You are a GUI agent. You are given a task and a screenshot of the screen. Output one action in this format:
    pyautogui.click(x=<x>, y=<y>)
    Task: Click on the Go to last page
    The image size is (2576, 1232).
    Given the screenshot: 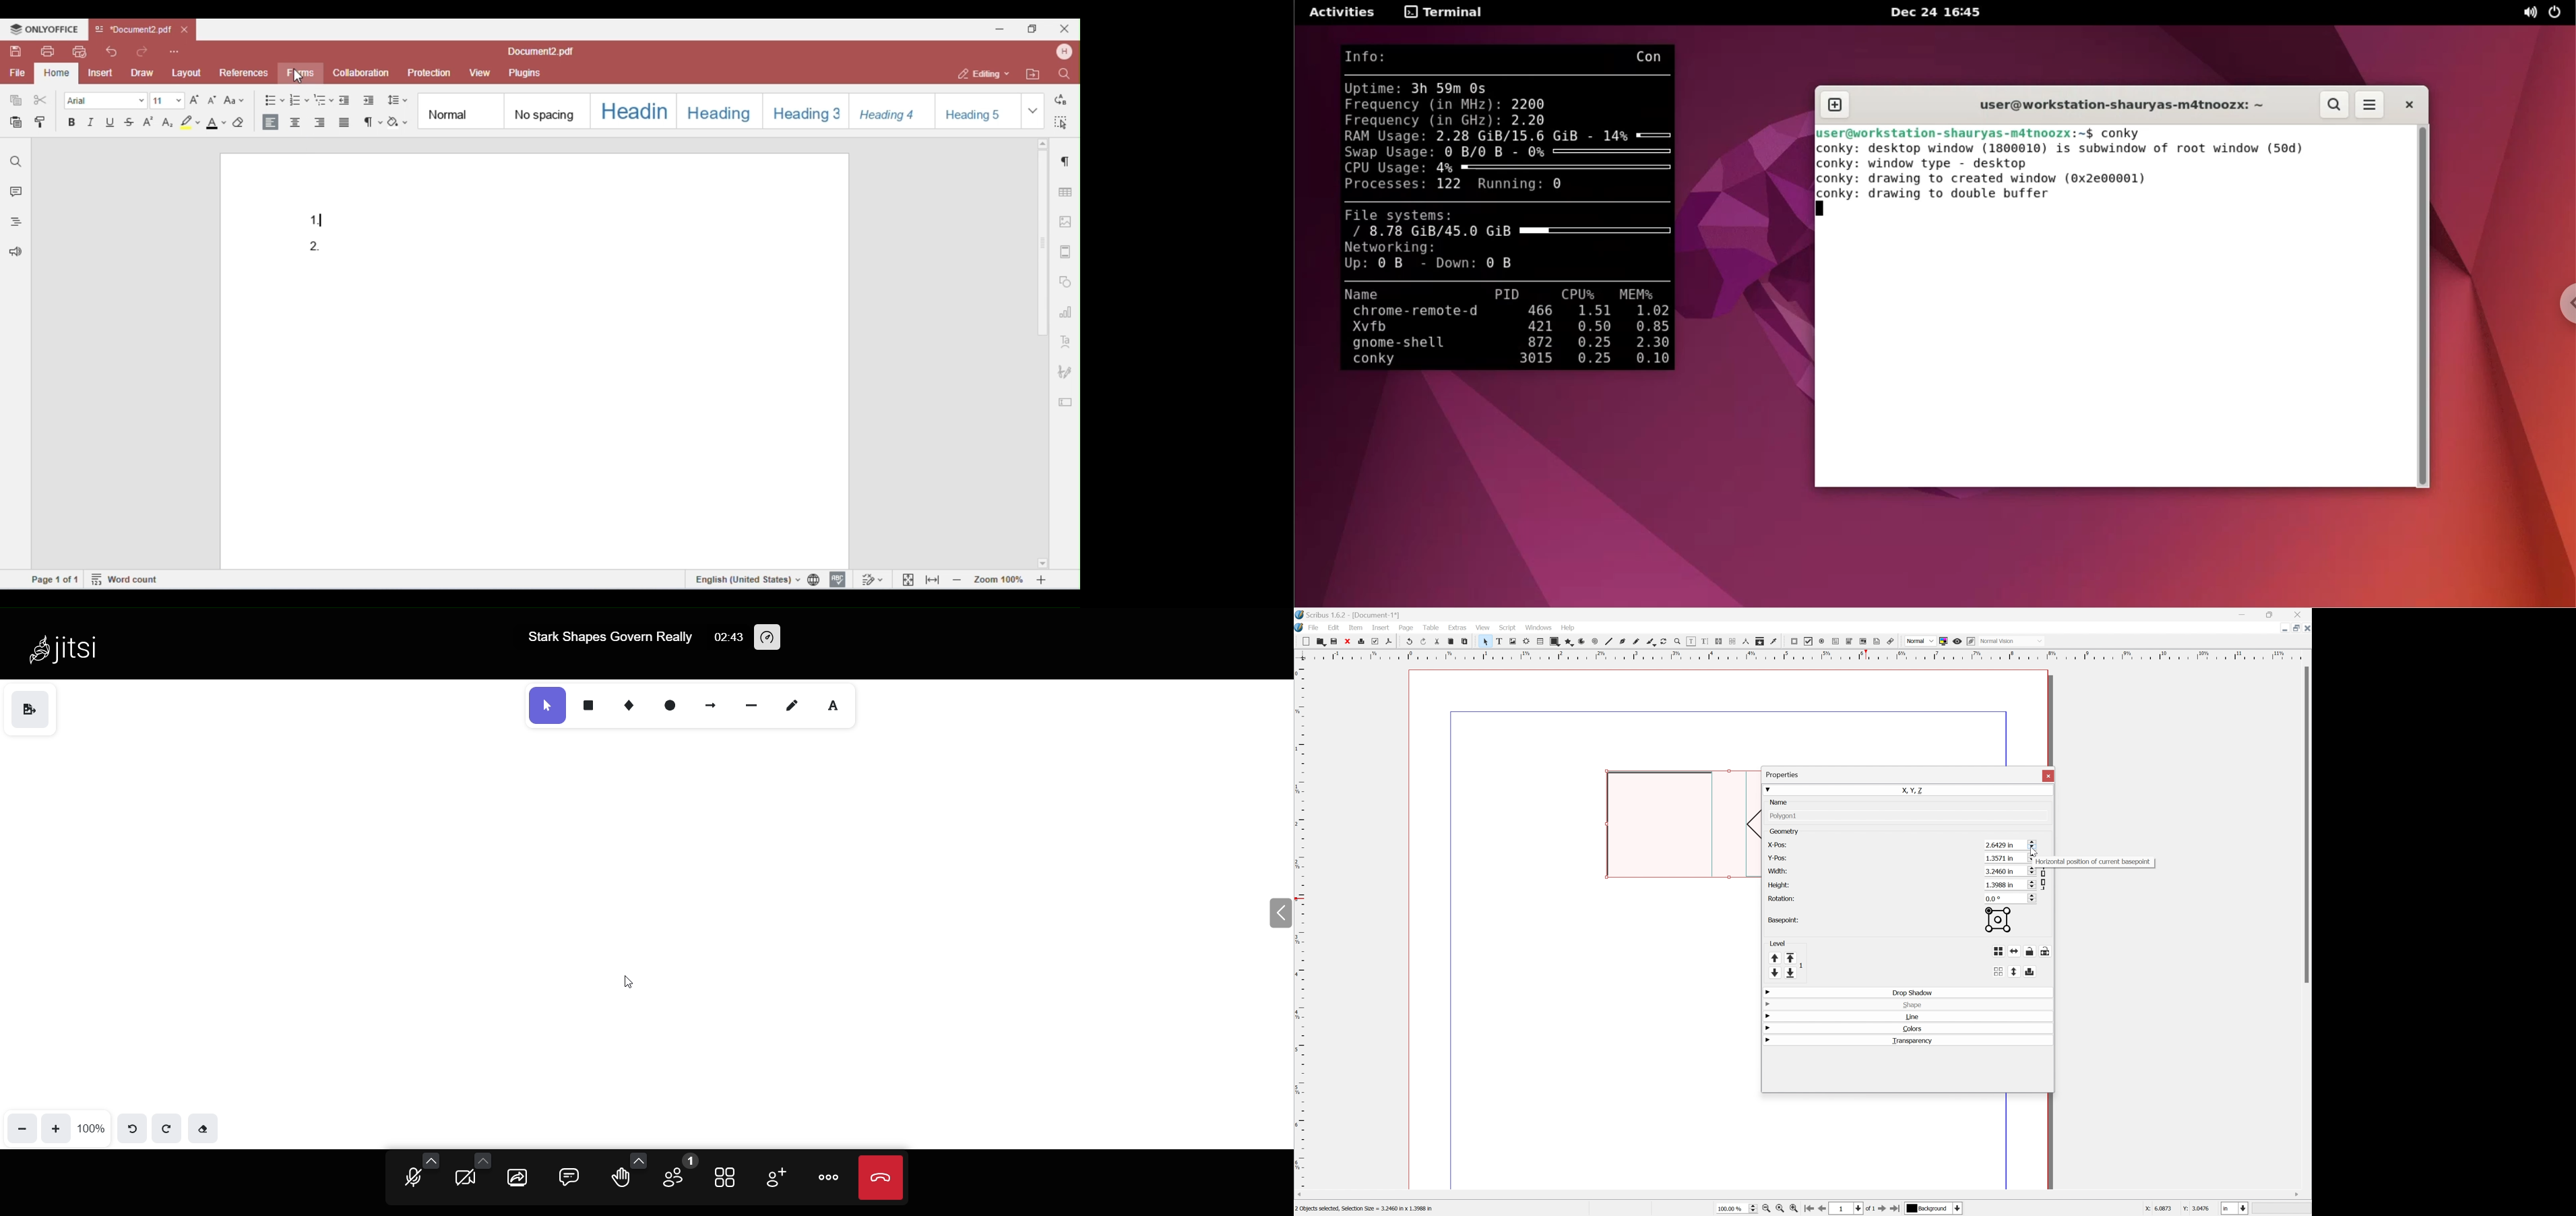 What is the action you would take?
    pyautogui.click(x=1896, y=1207)
    